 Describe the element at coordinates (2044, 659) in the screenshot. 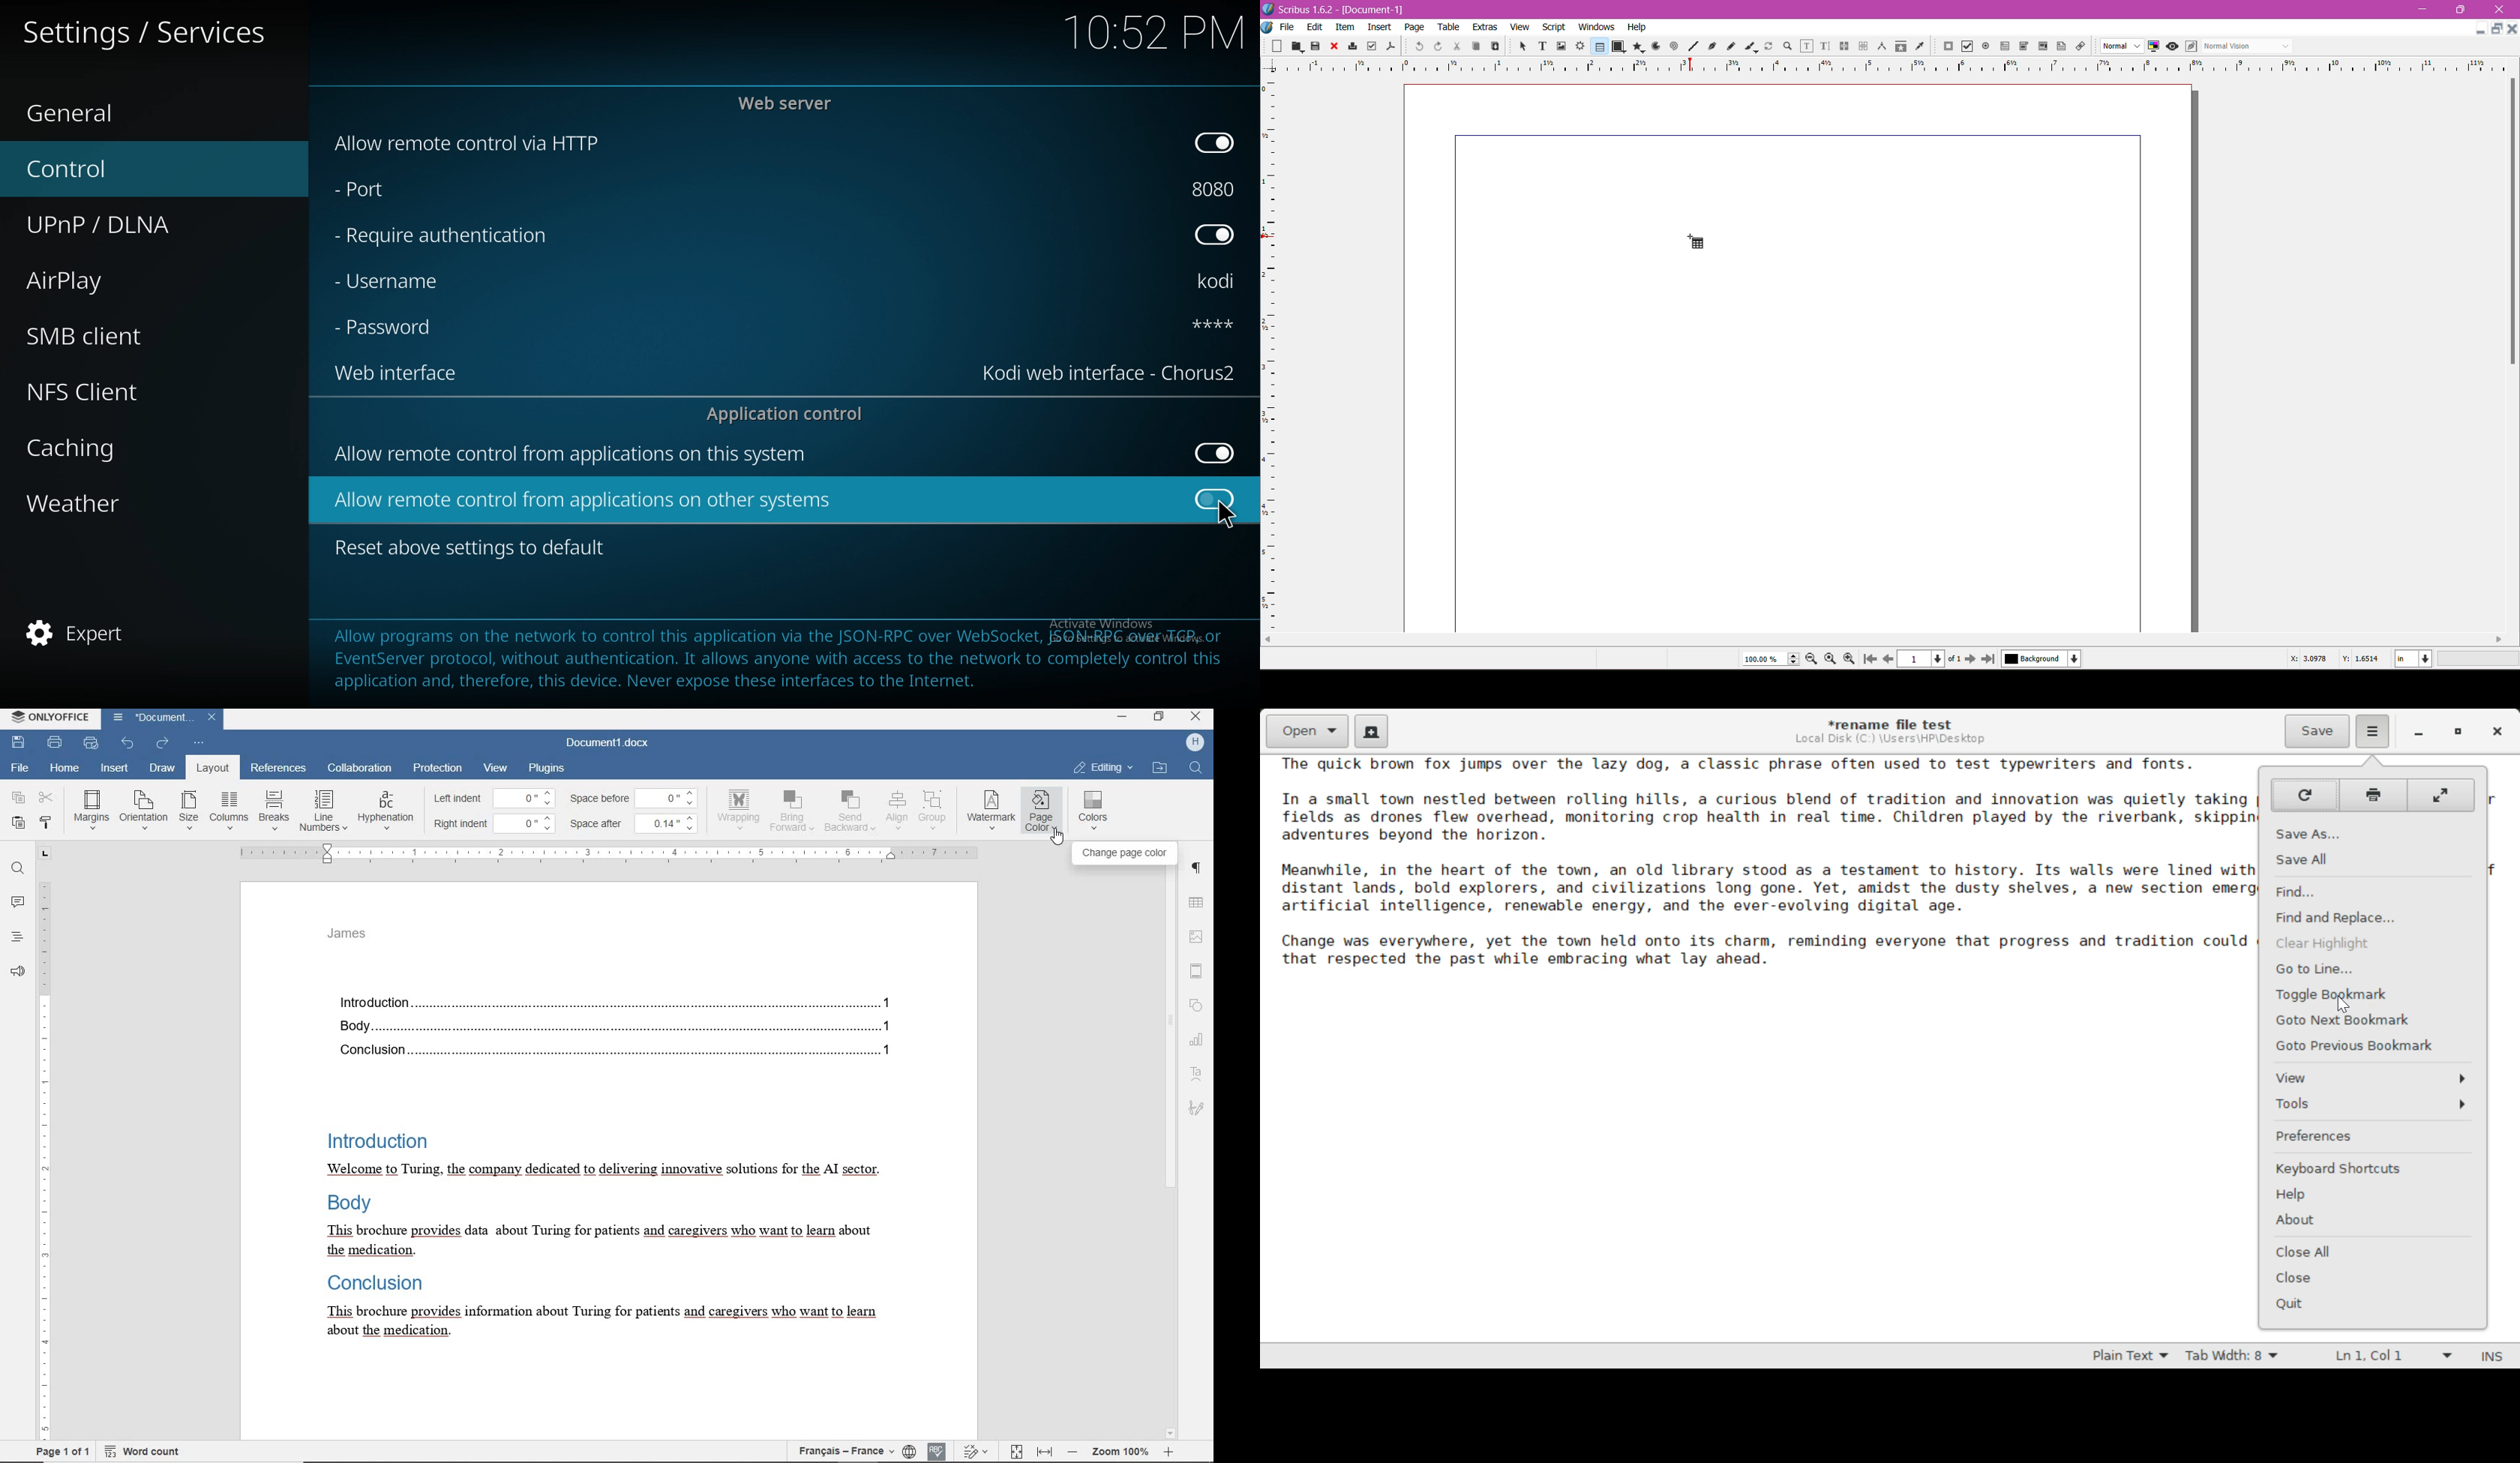

I see `Background` at that location.